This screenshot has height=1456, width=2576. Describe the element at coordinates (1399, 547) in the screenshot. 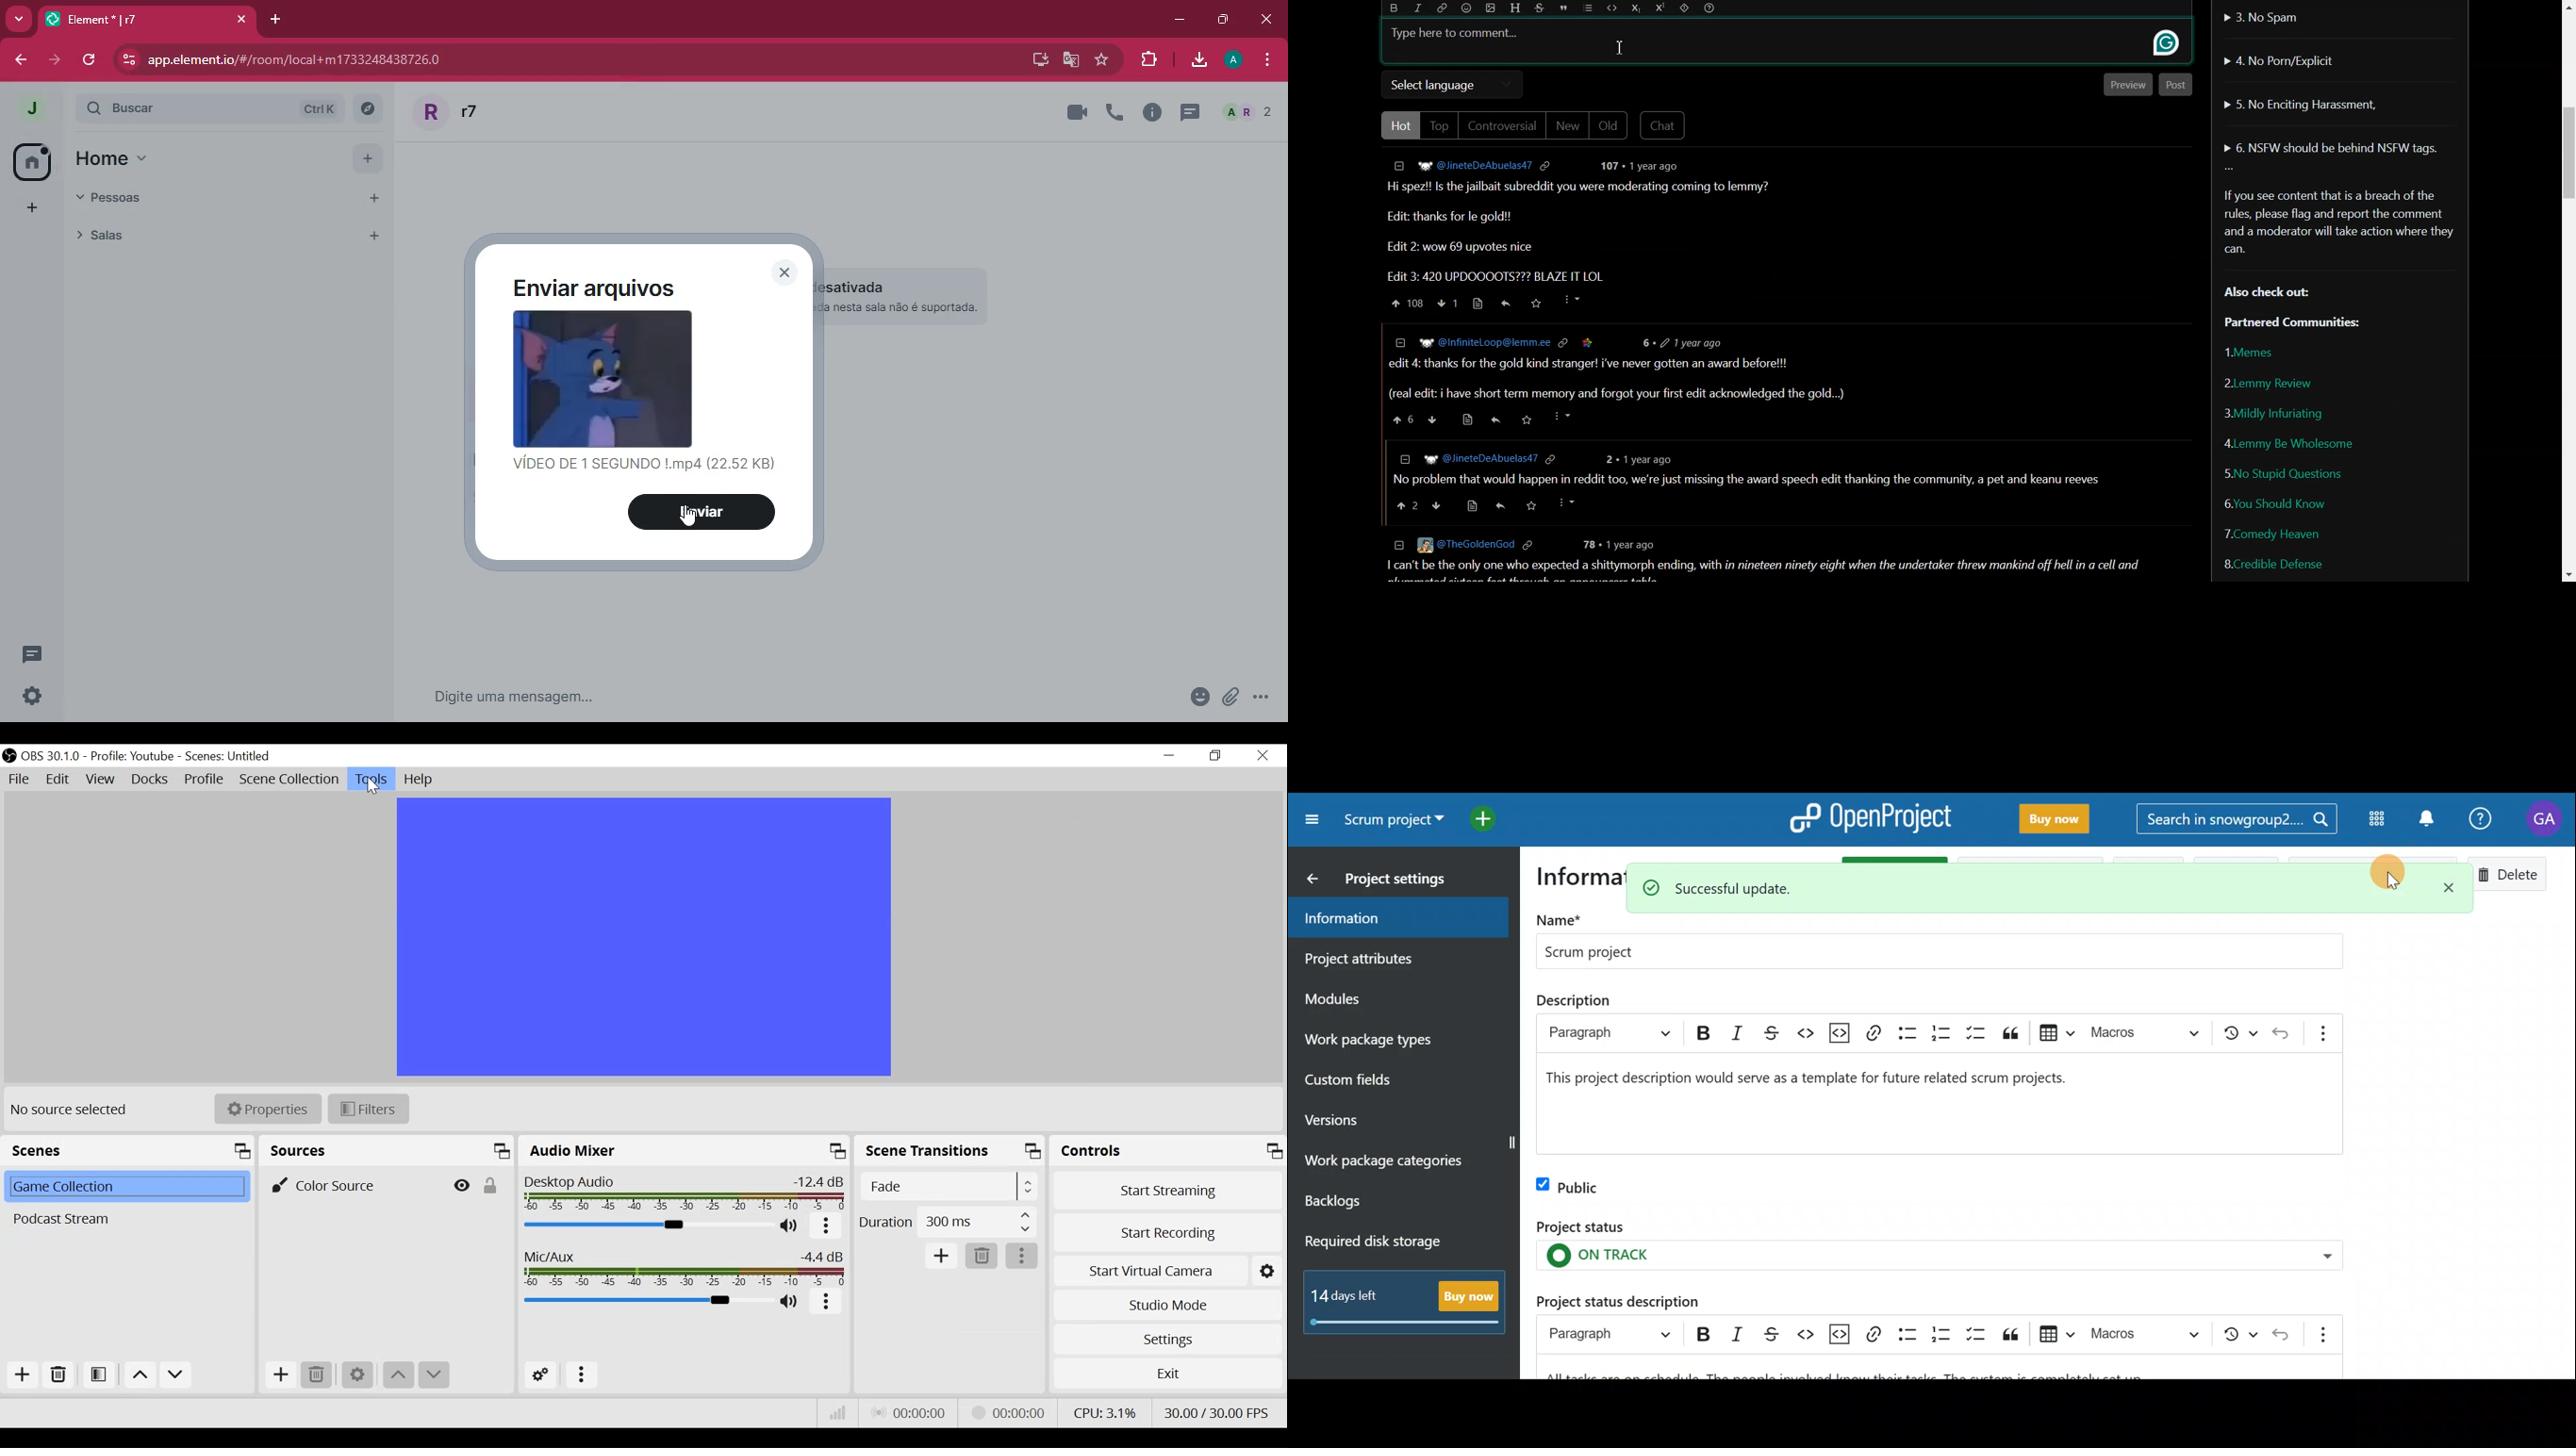

I see `collapse` at that location.